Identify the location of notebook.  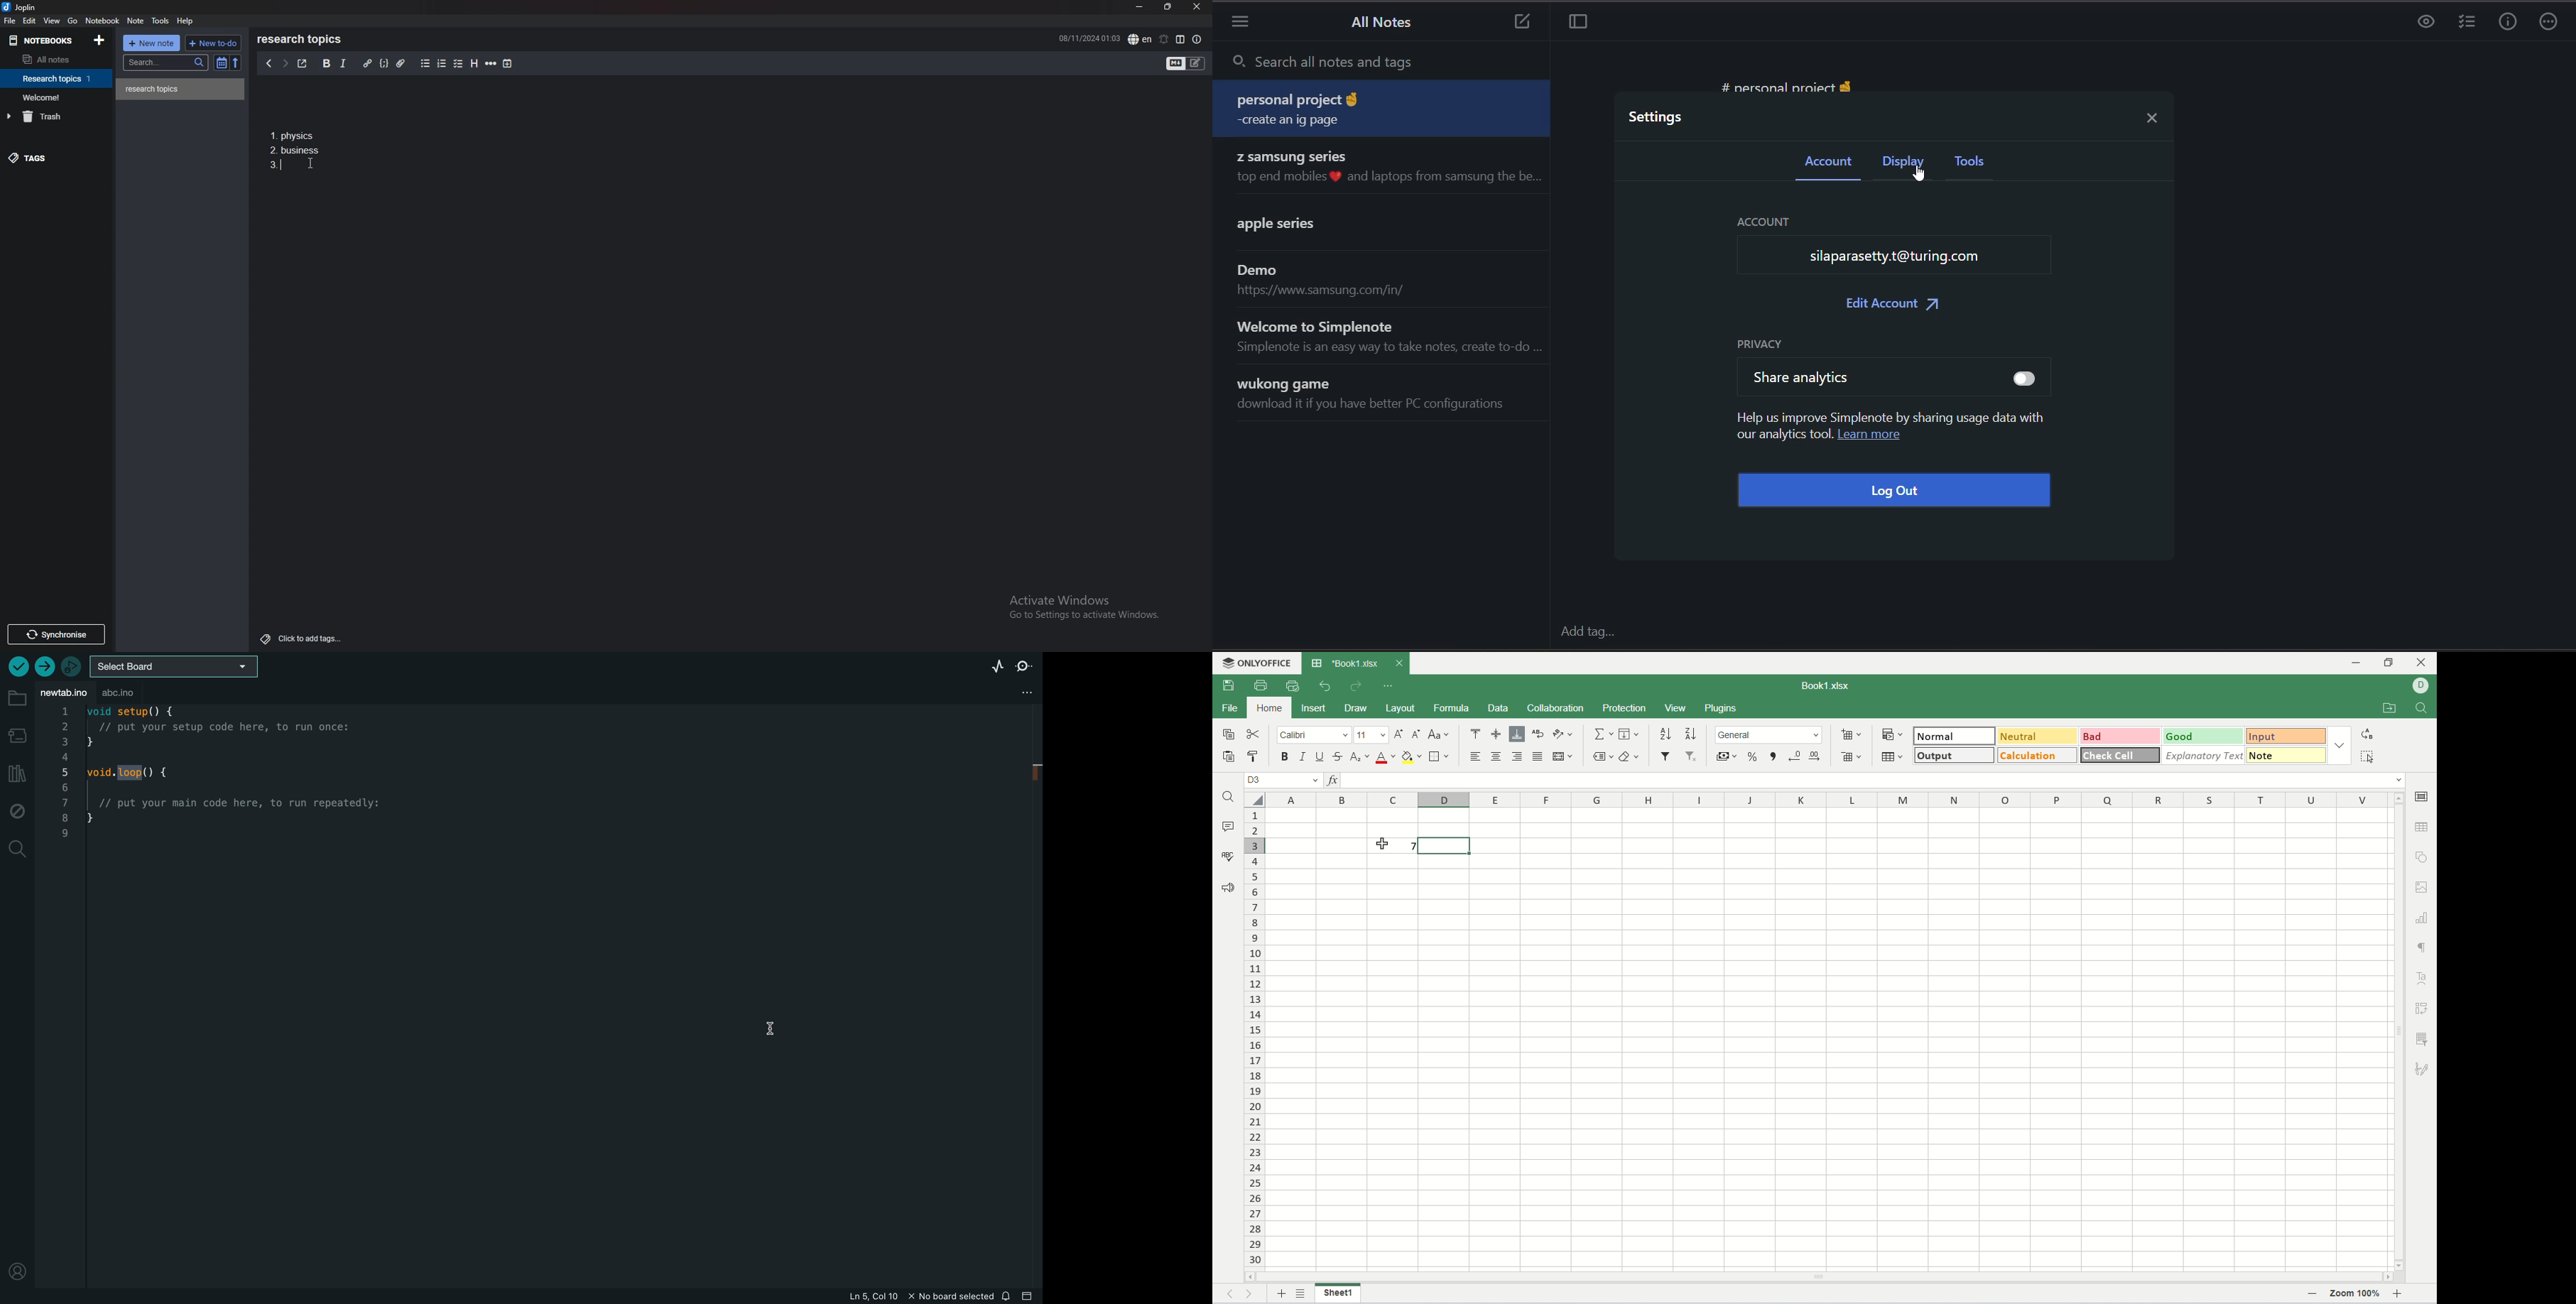
(58, 78).